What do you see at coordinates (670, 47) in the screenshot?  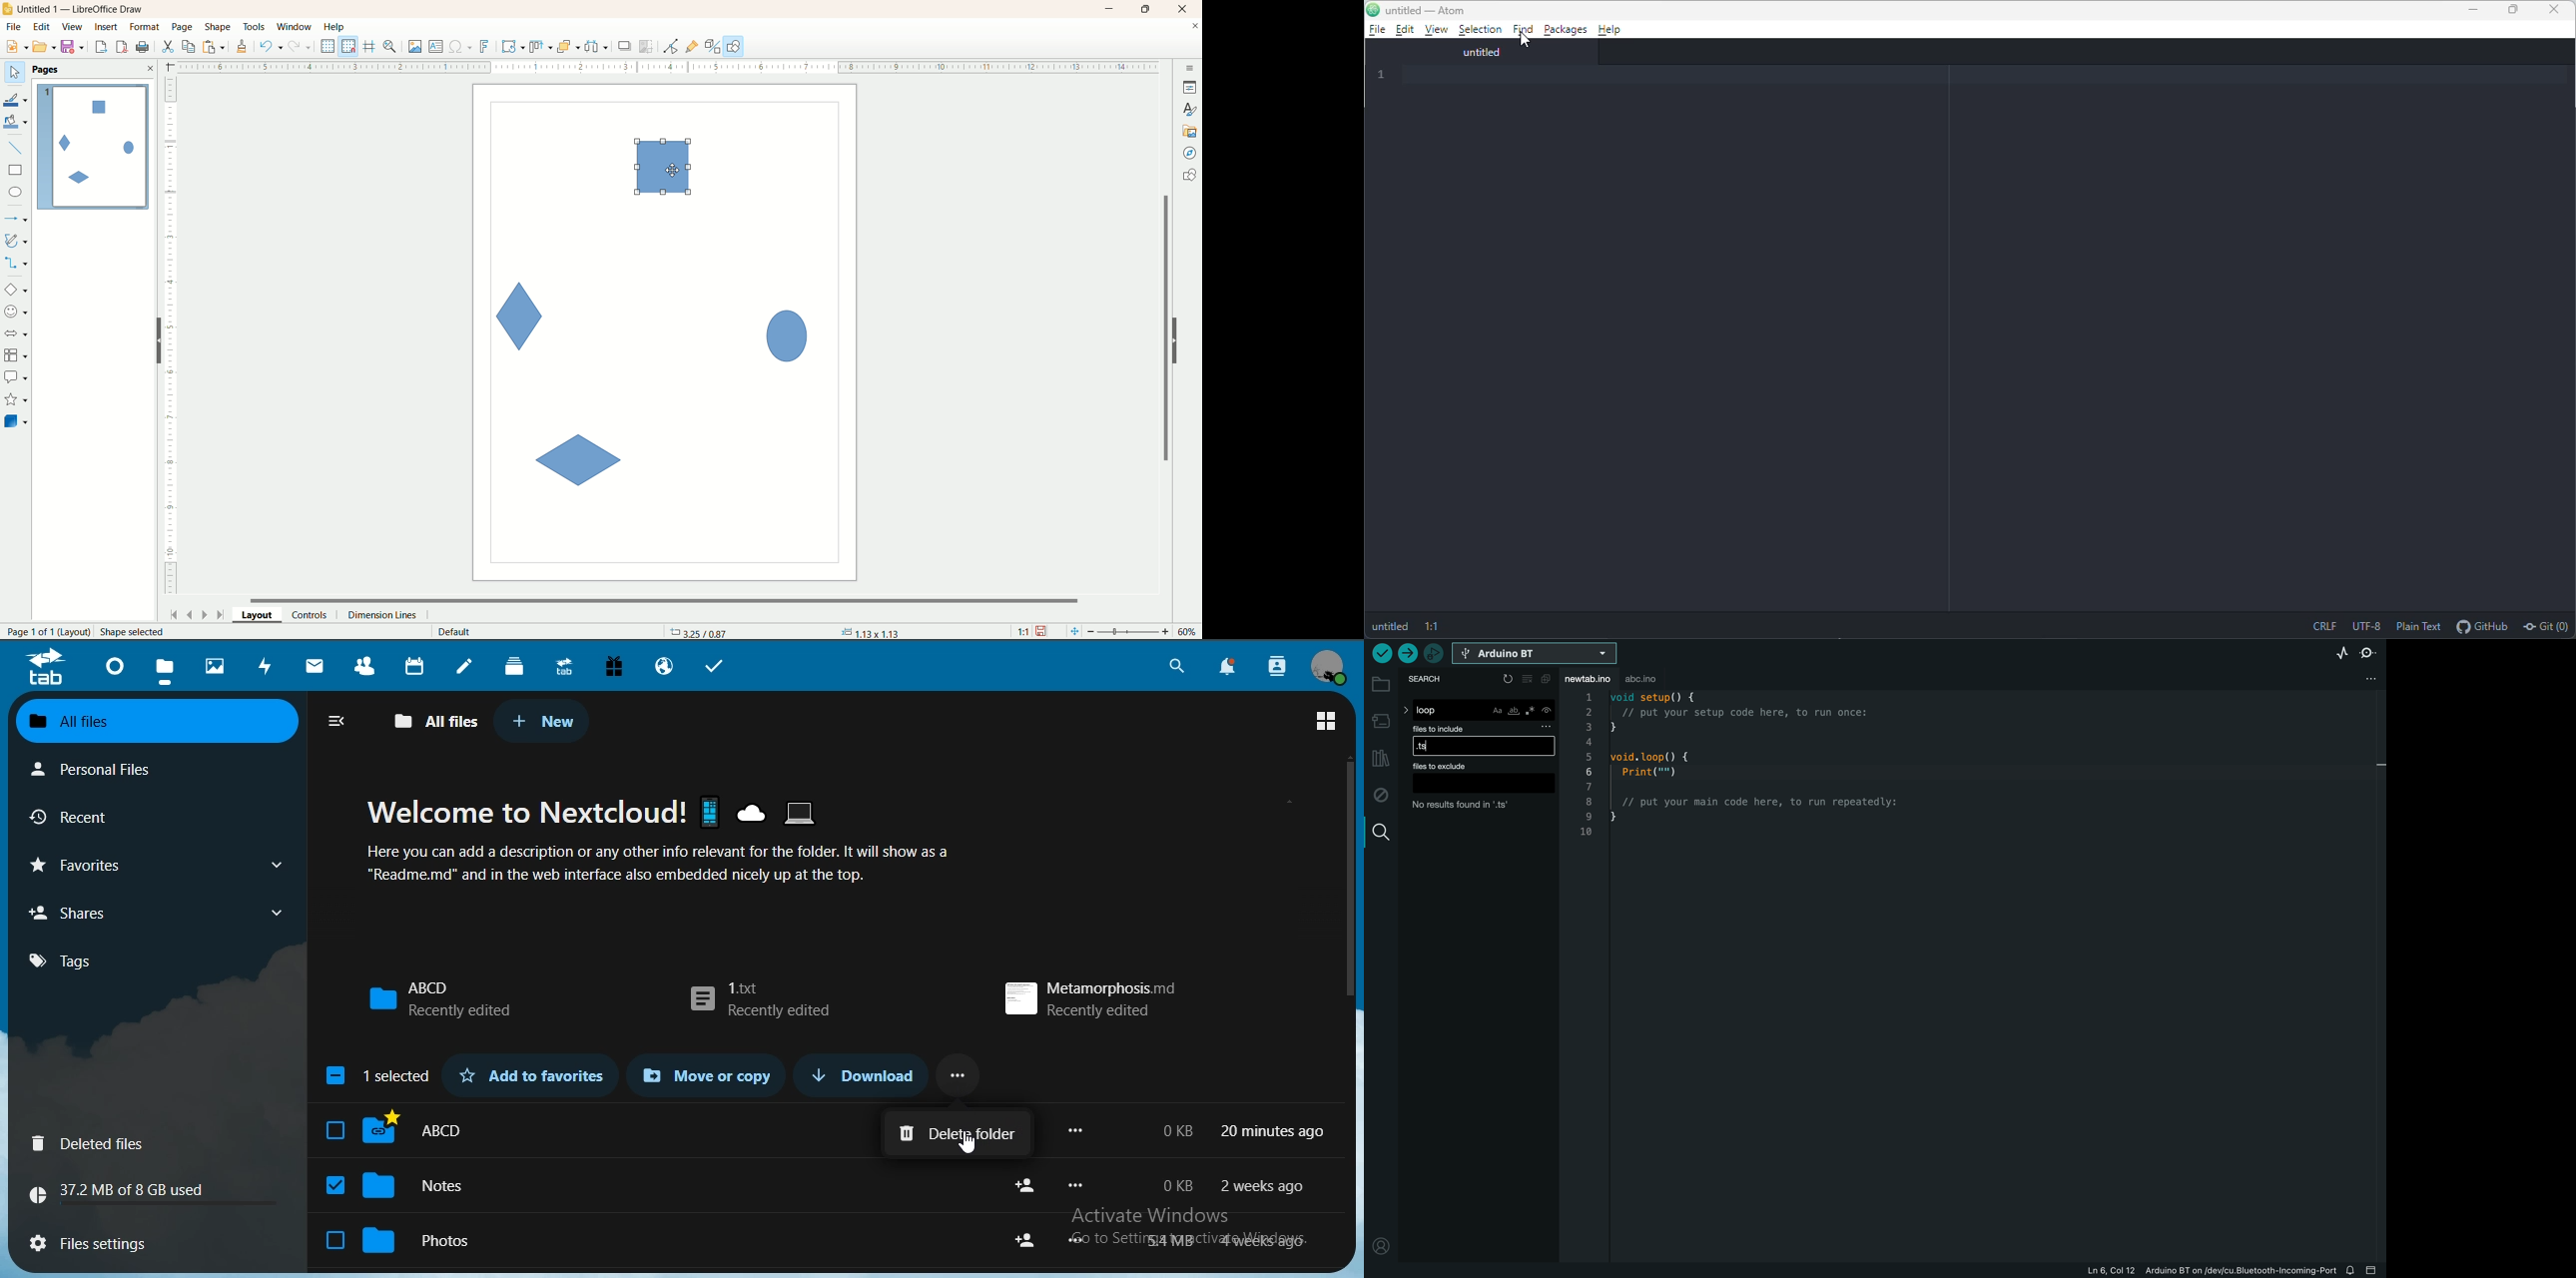 I see `point edit mode` at bounding box center [670, 47].